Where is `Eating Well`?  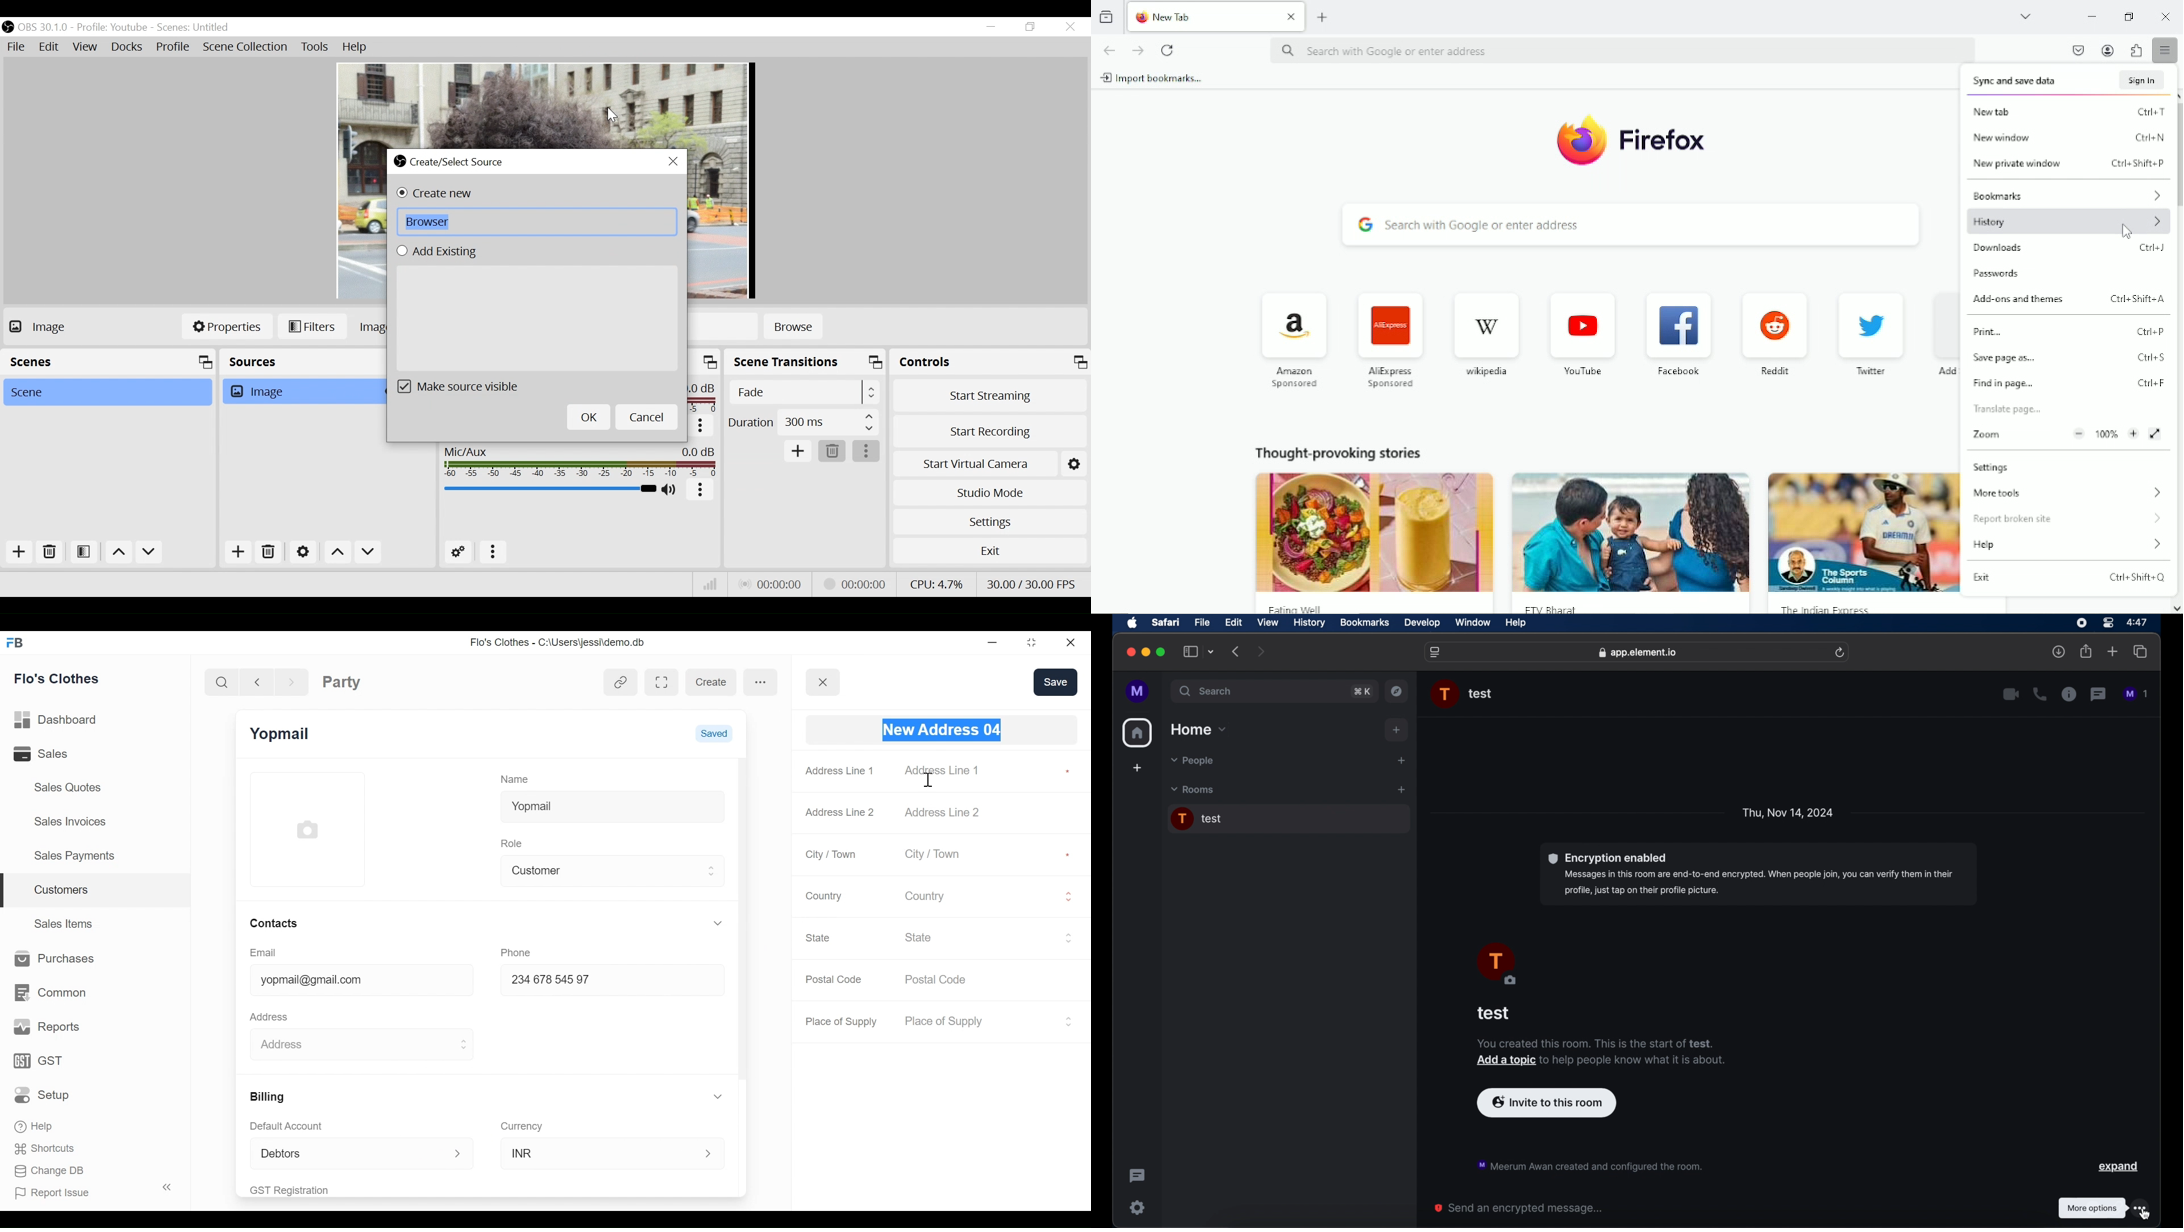 Eating Well is located at coordinates (1375, 604).